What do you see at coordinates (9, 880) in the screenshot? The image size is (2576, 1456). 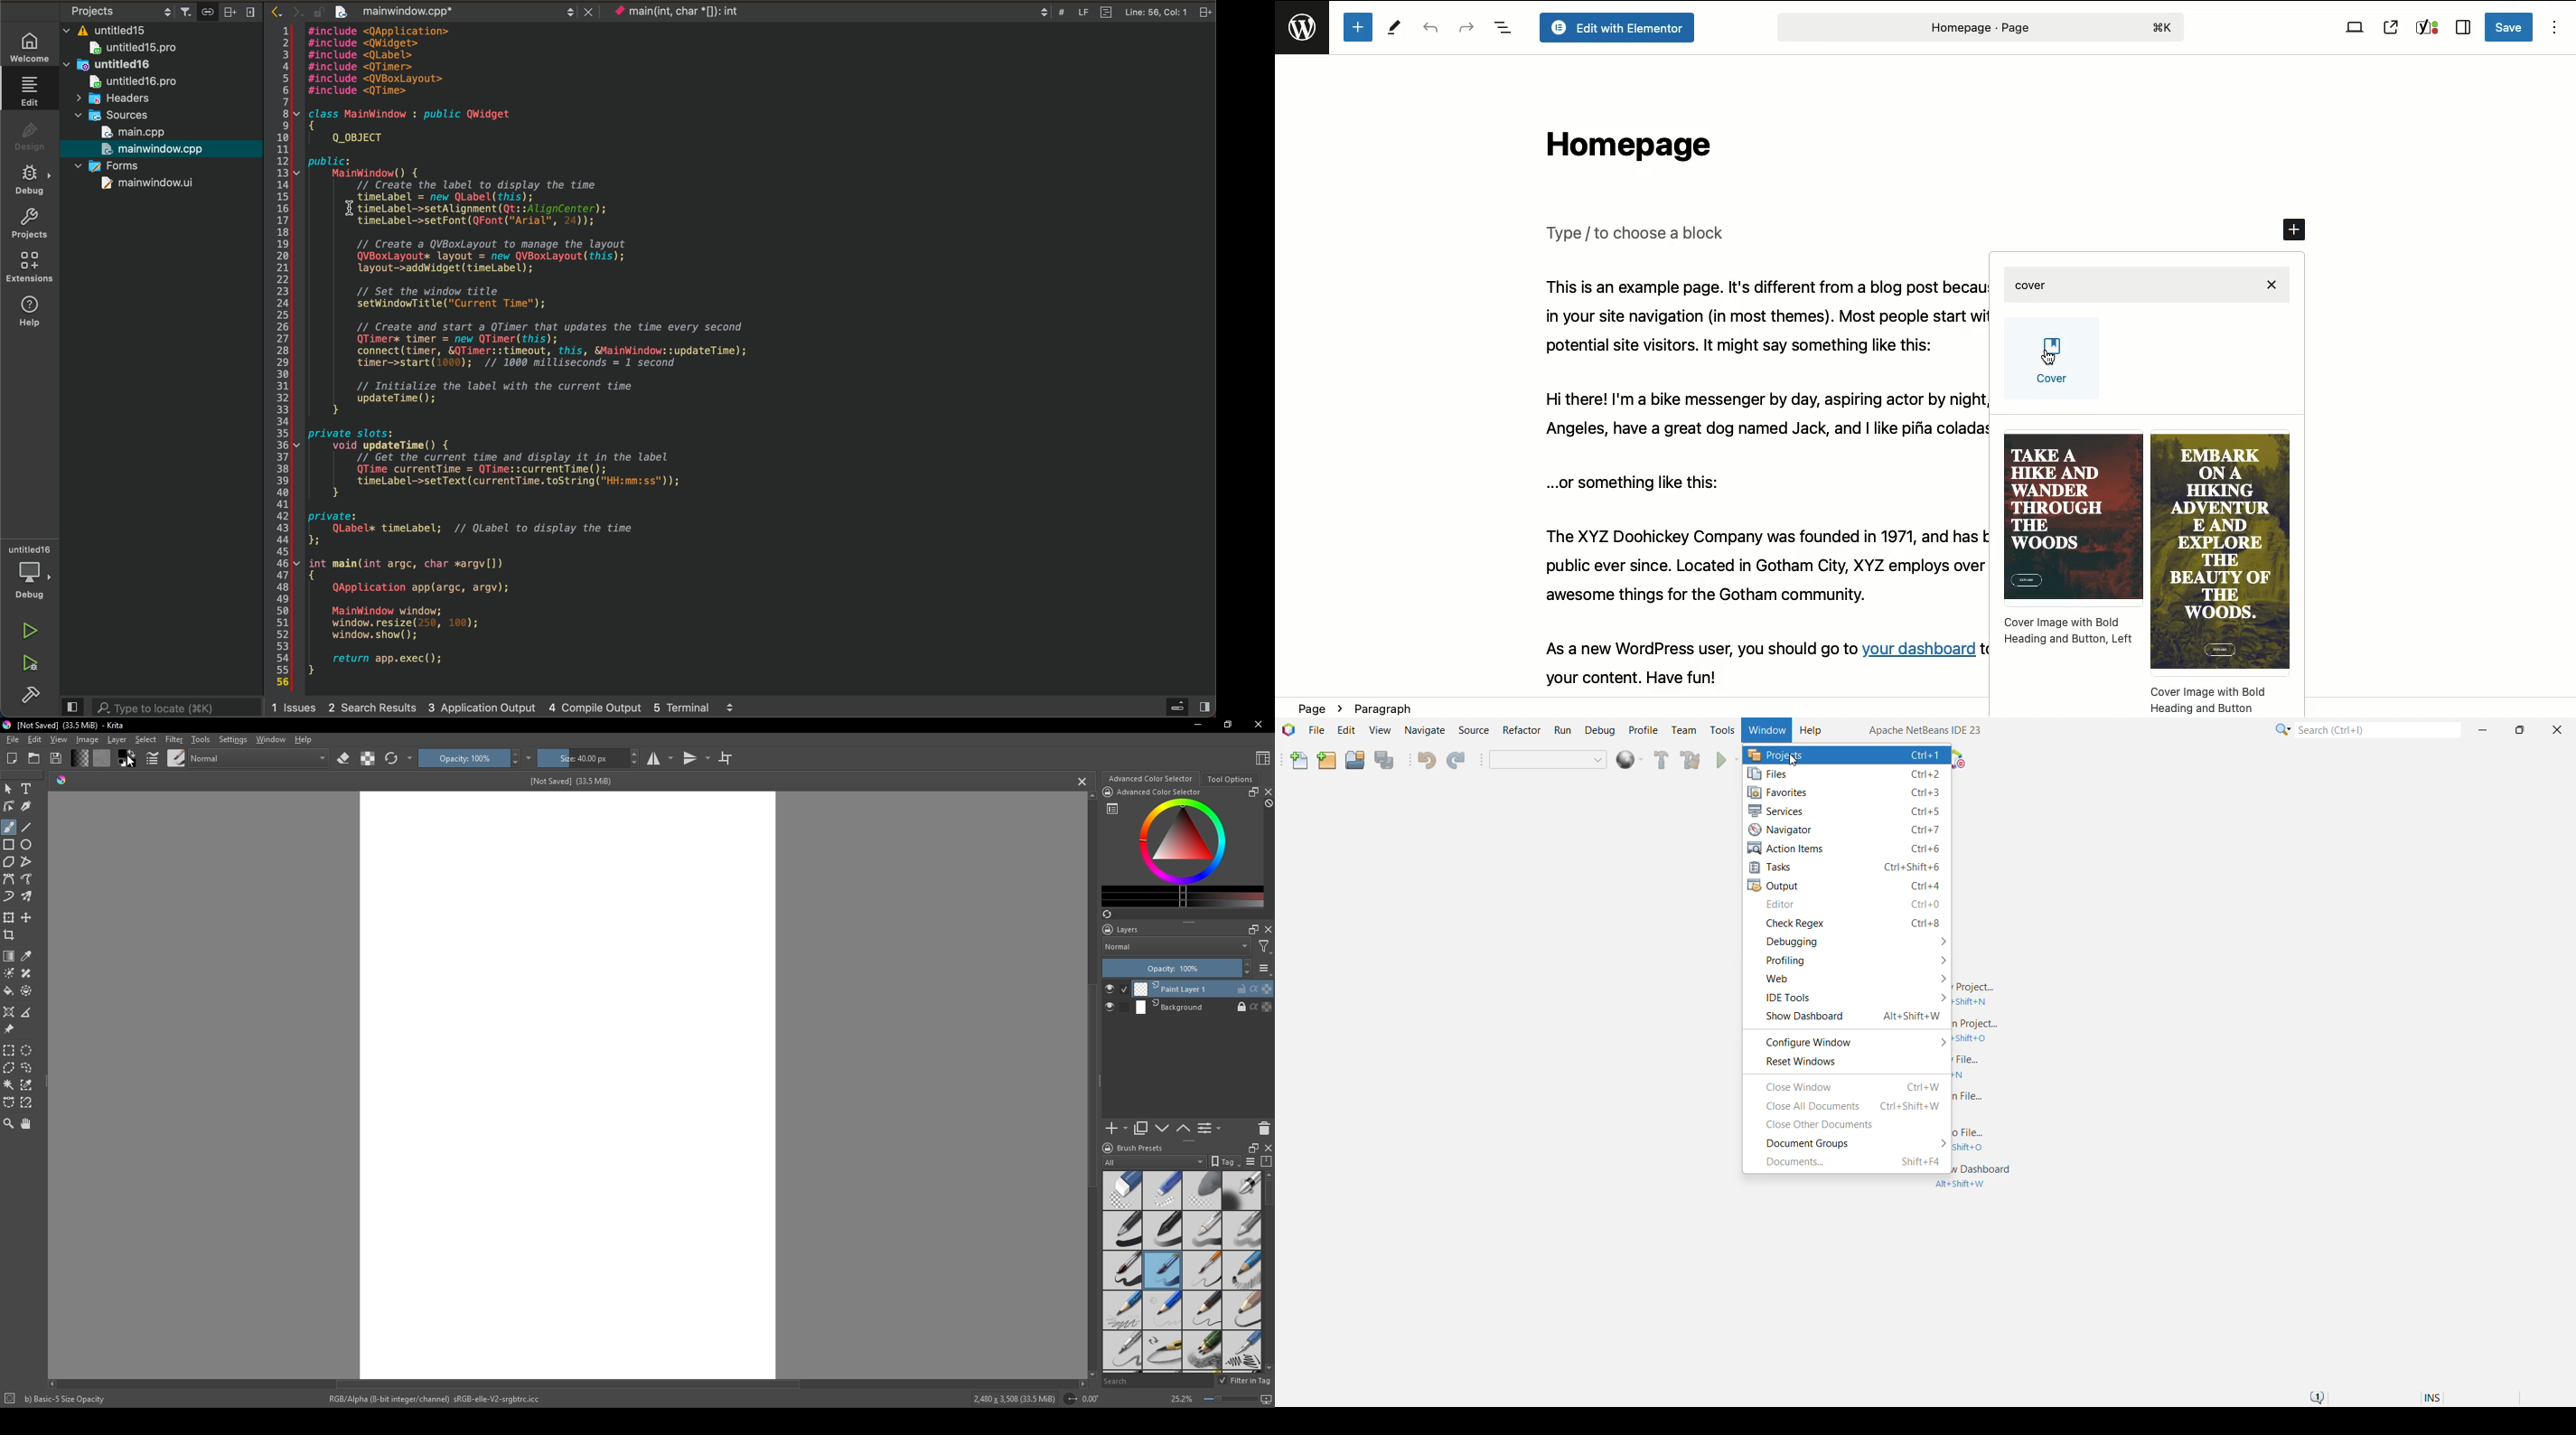 I see `bezier` at bounding box center [9, 880].